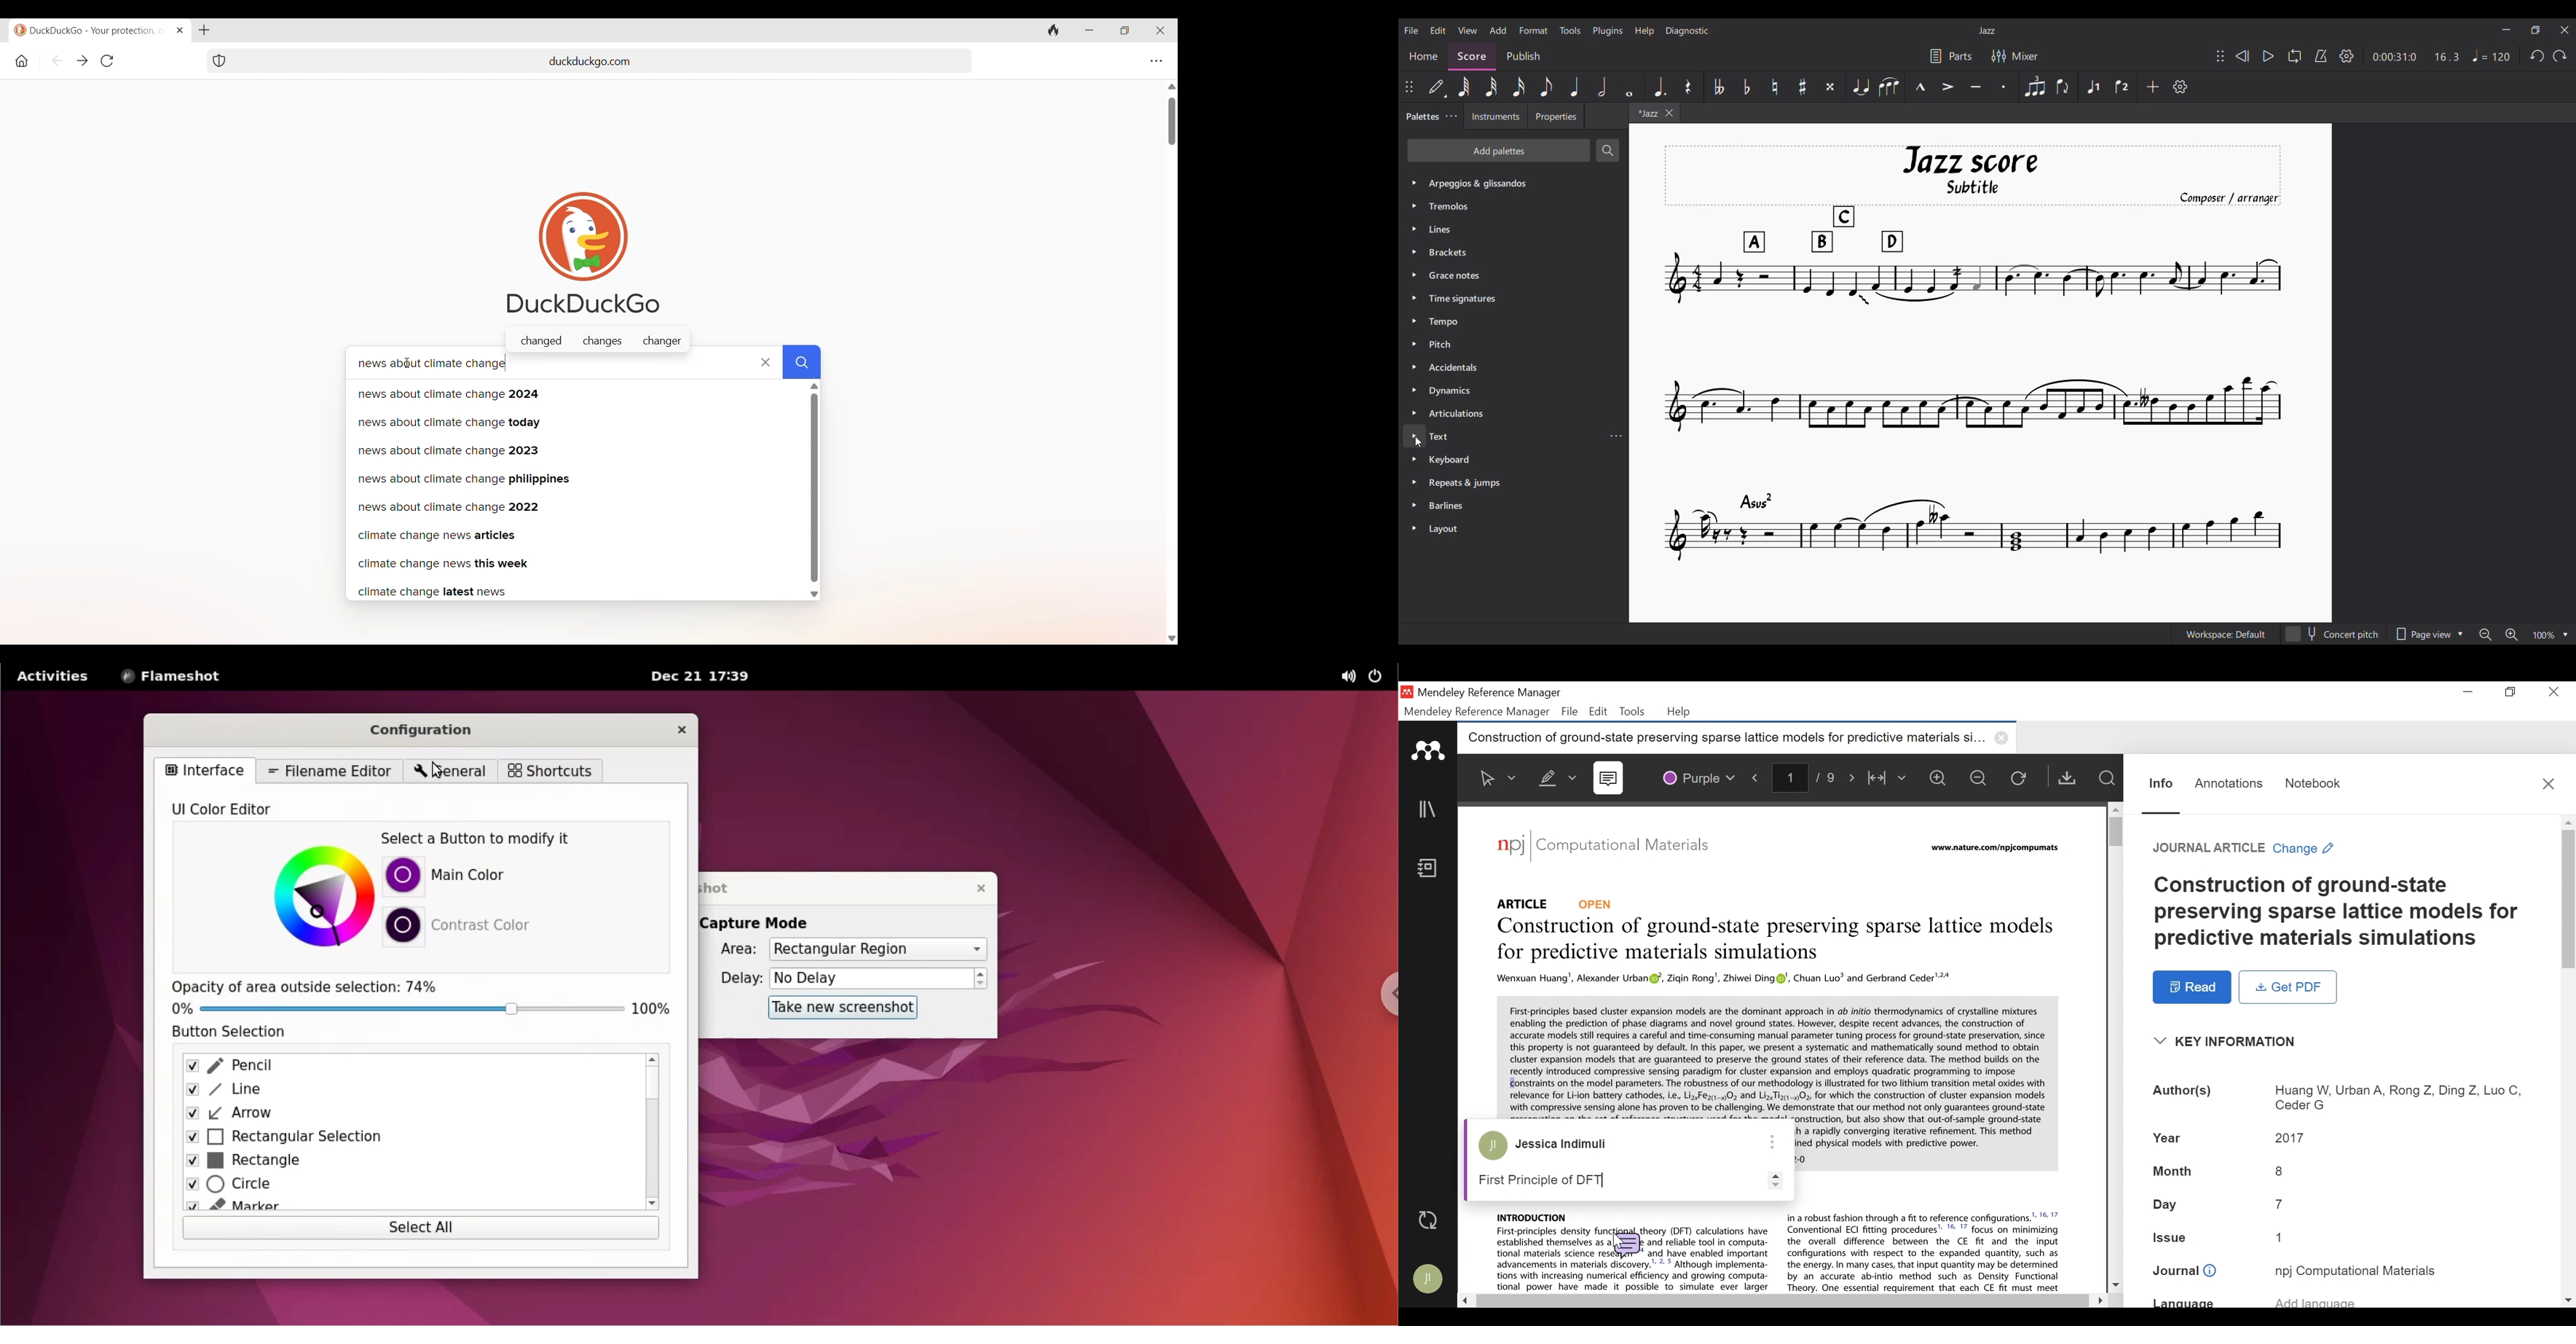  What do you see at coordinates (1465, 483) in the screenshot?
I see `` at bounding box center [1465, 483].